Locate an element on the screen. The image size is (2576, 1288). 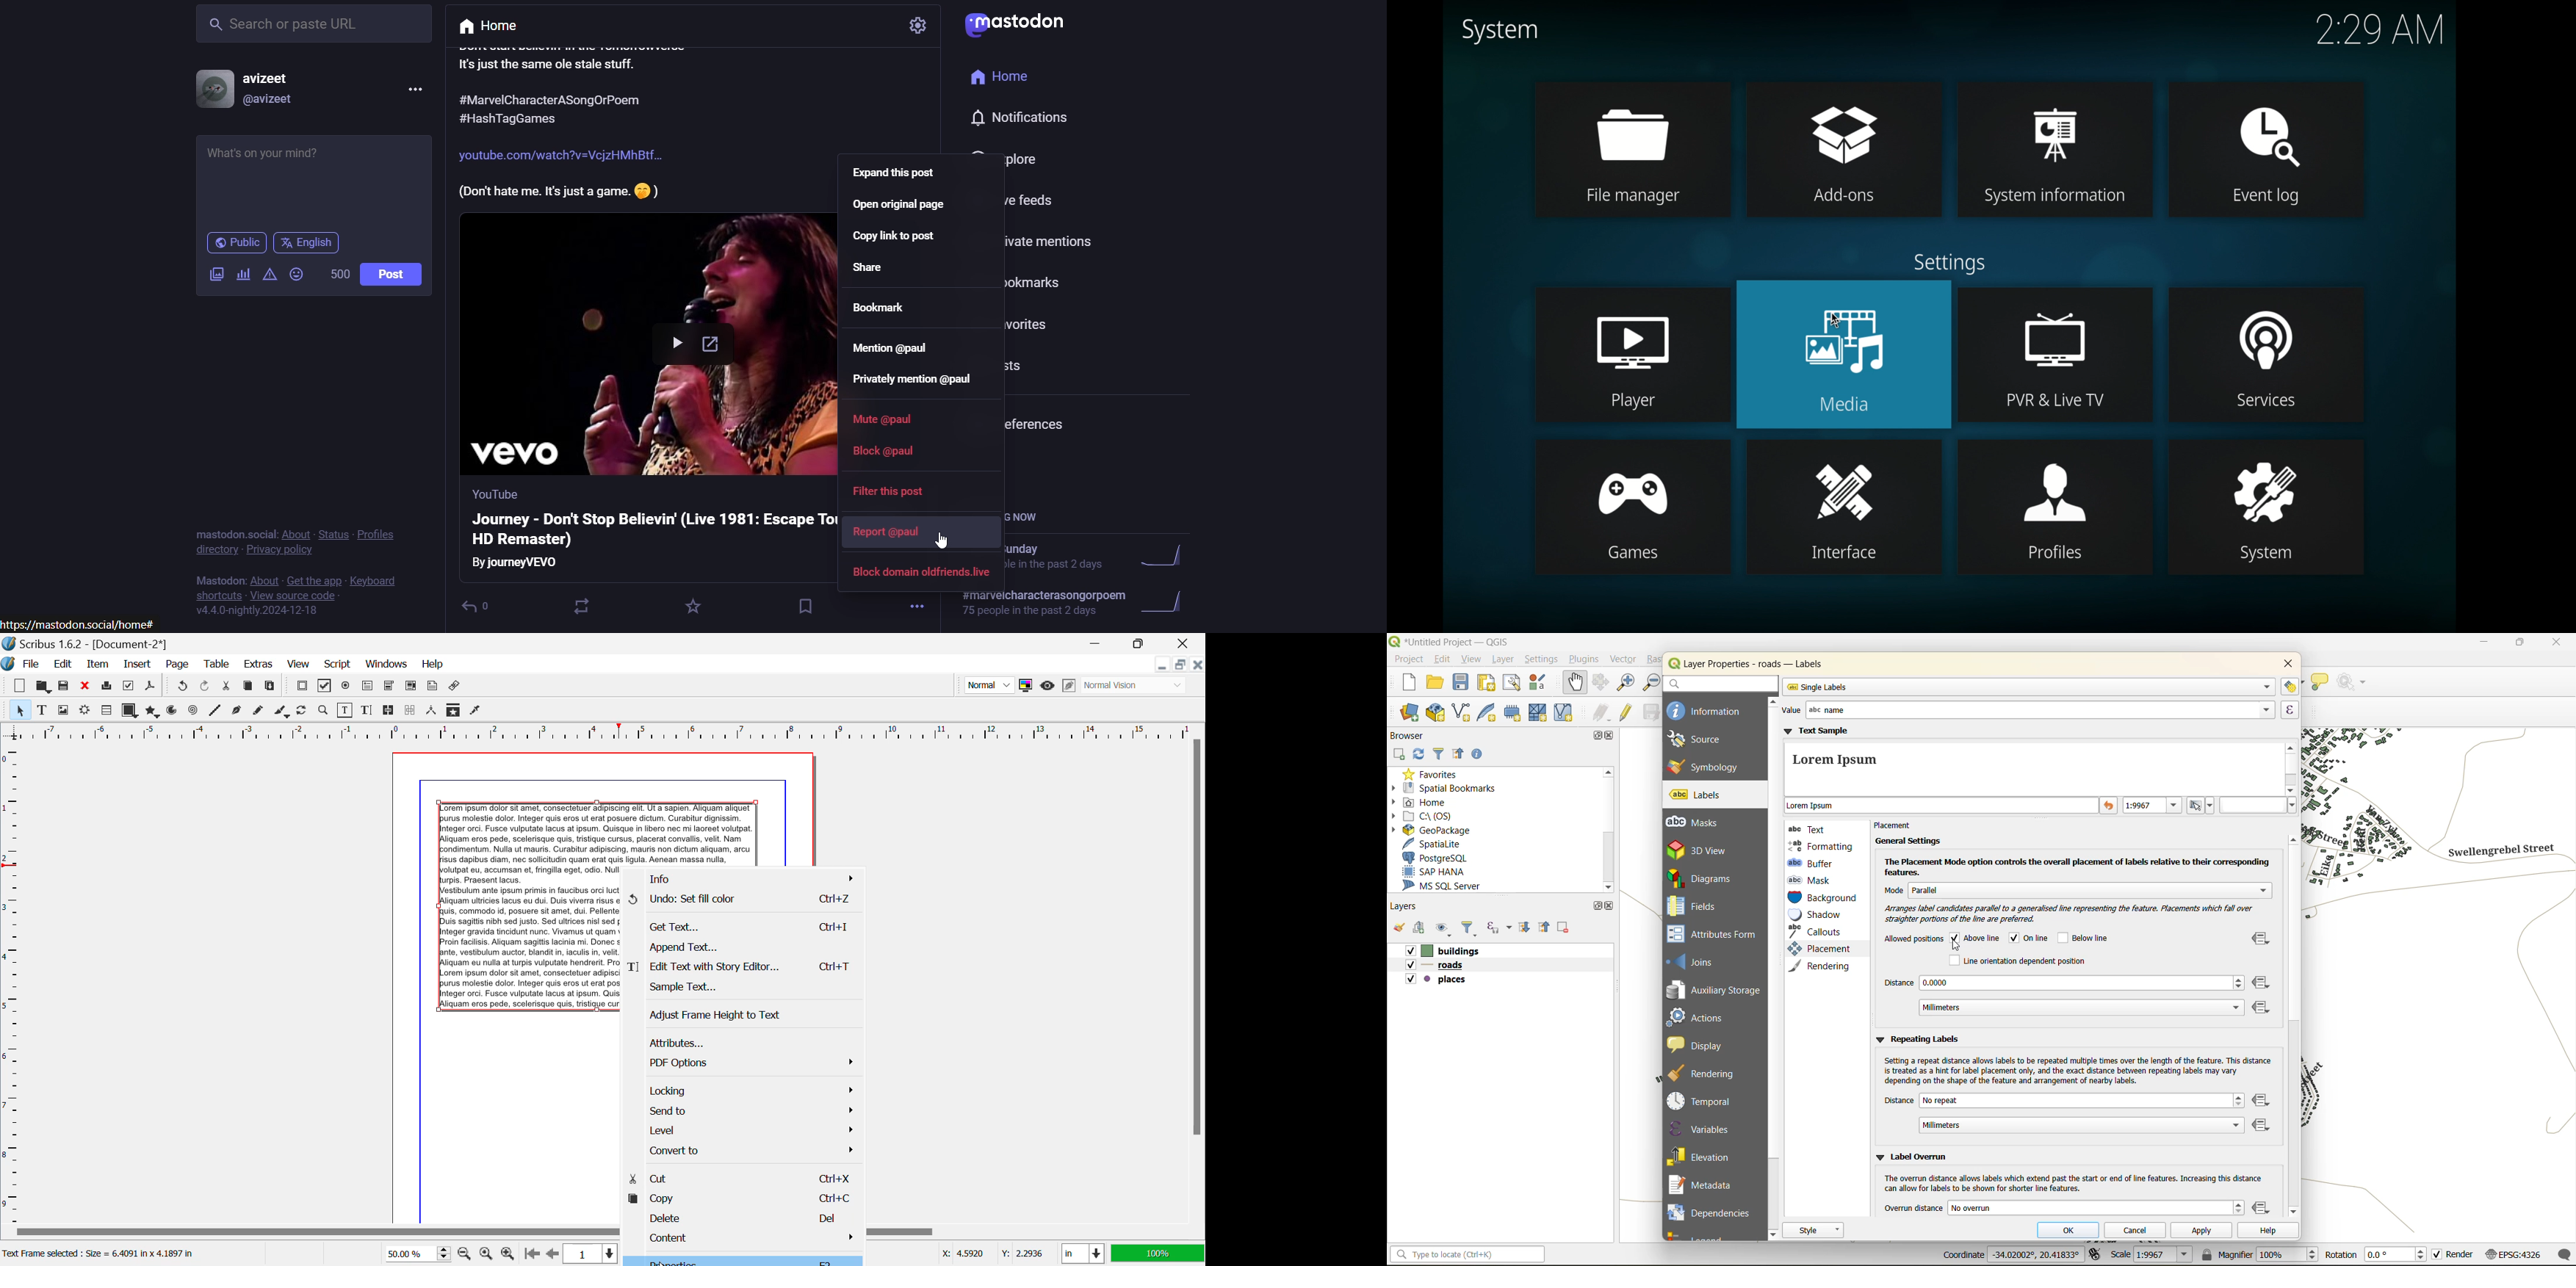
new mesh layer is located at coordinates (1536, 713).